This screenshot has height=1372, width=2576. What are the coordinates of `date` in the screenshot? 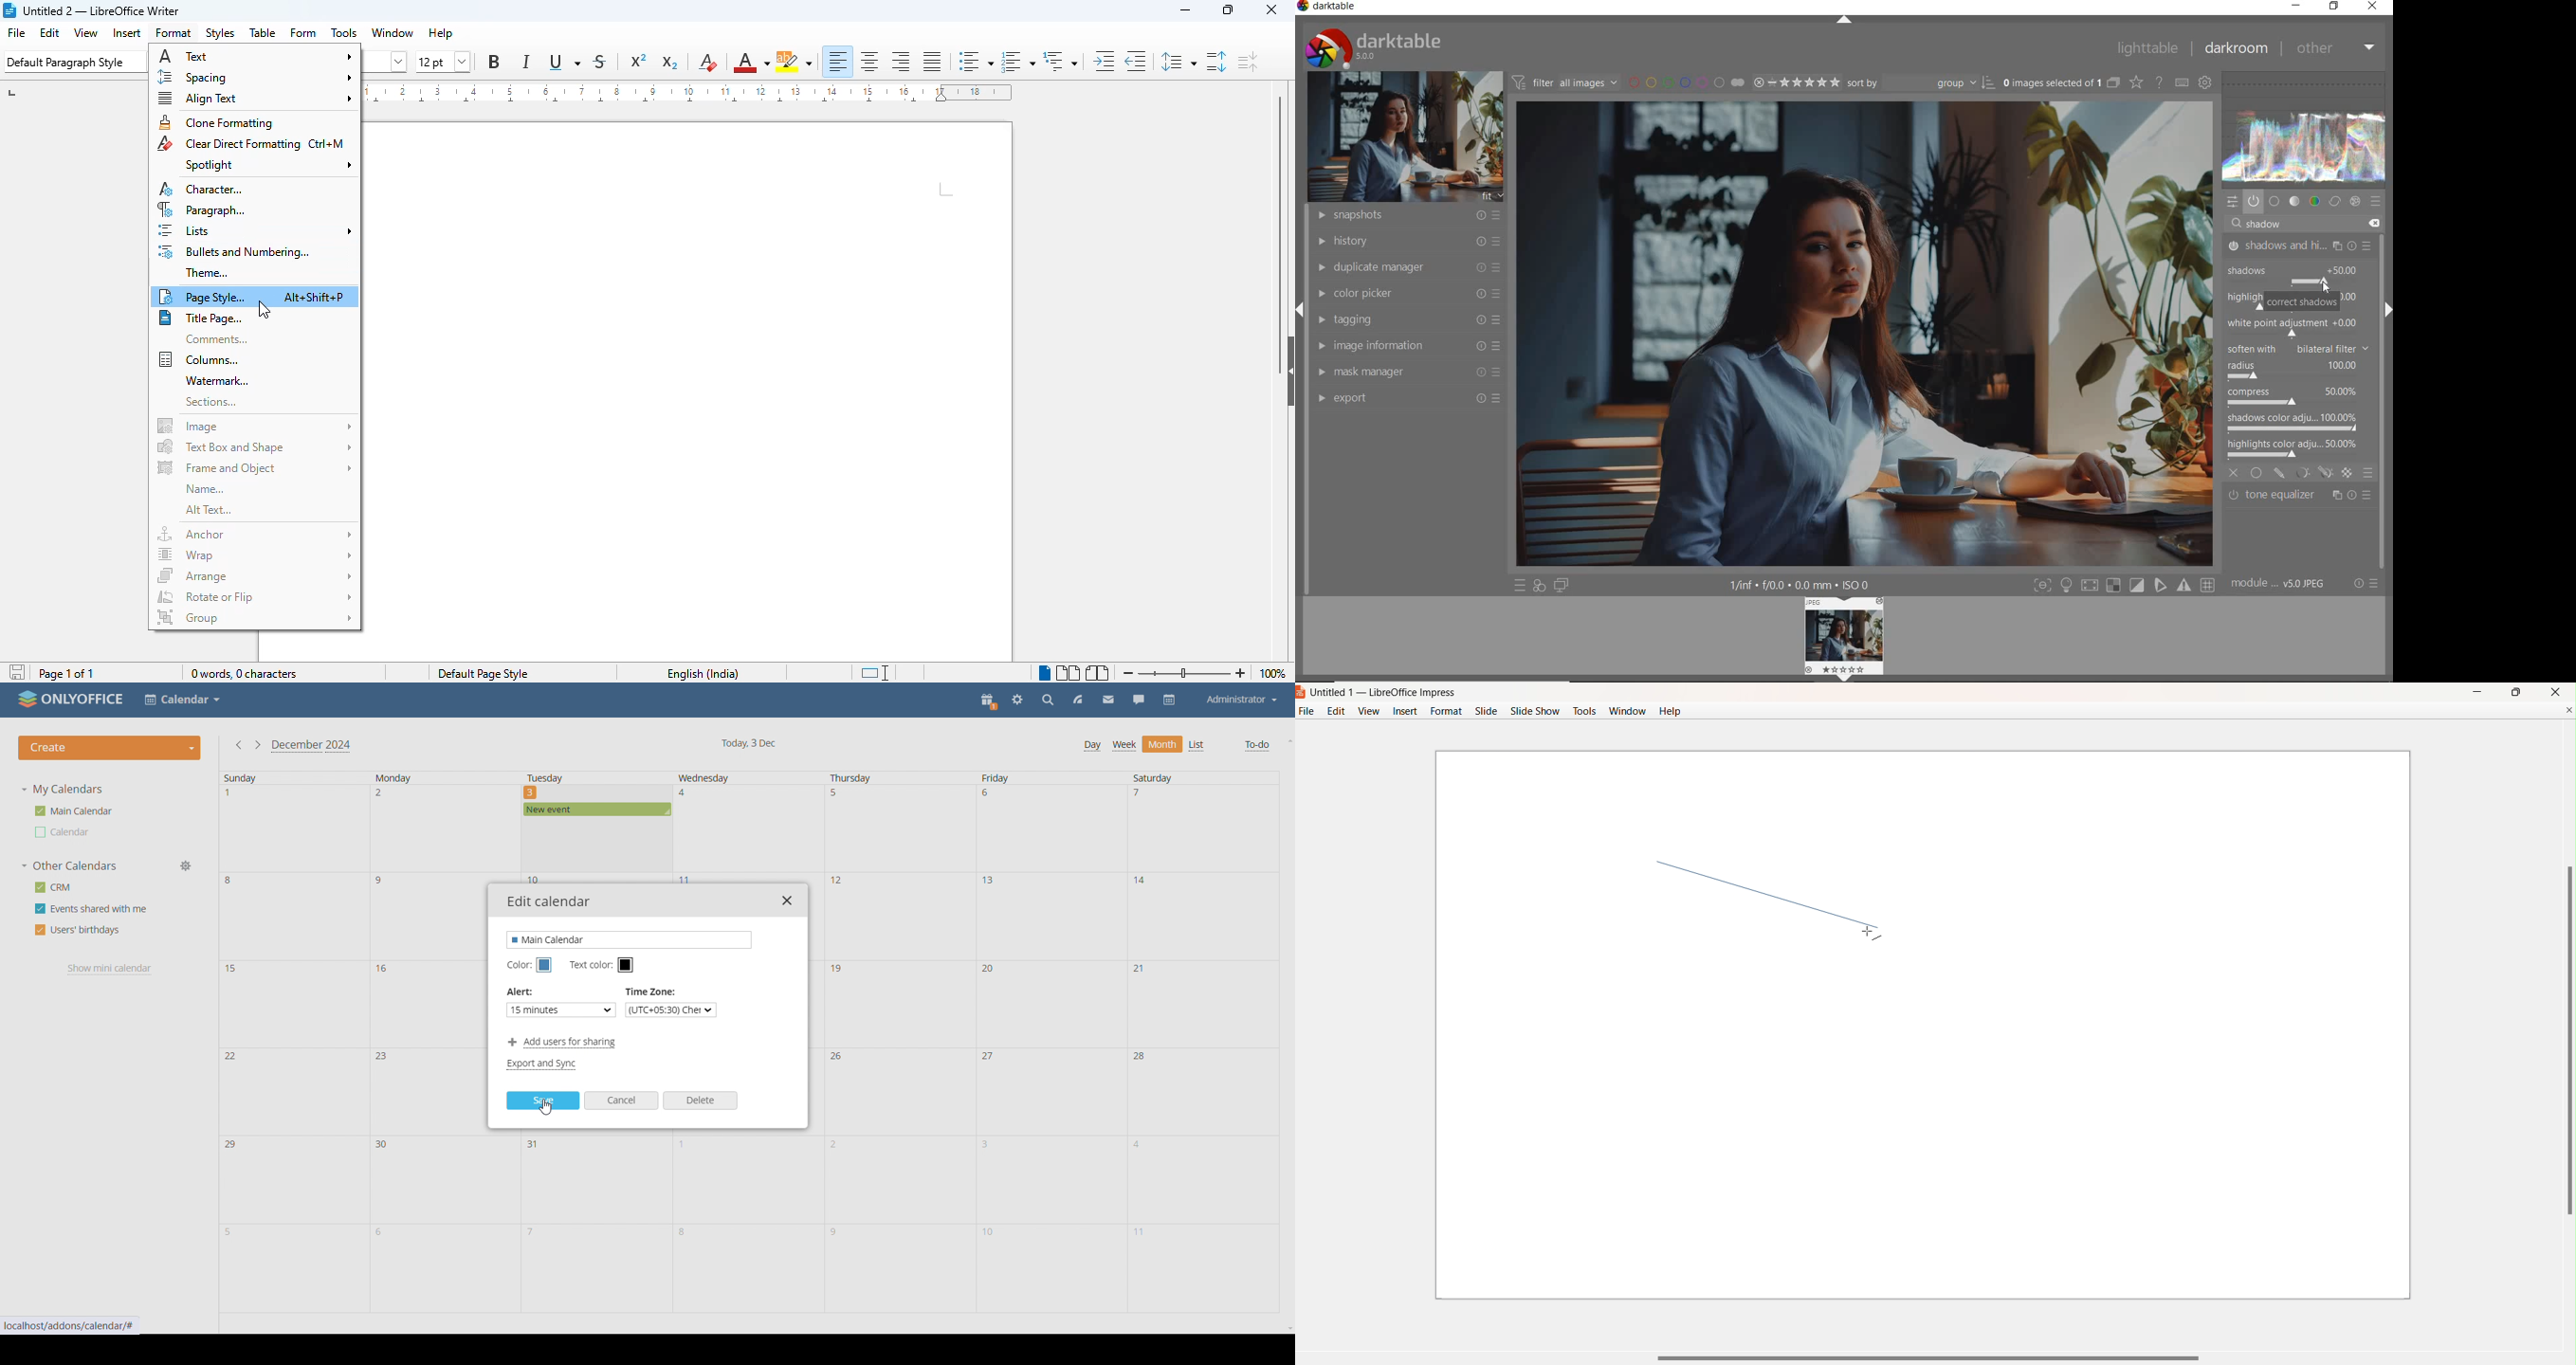 It's located at (290, 1180).